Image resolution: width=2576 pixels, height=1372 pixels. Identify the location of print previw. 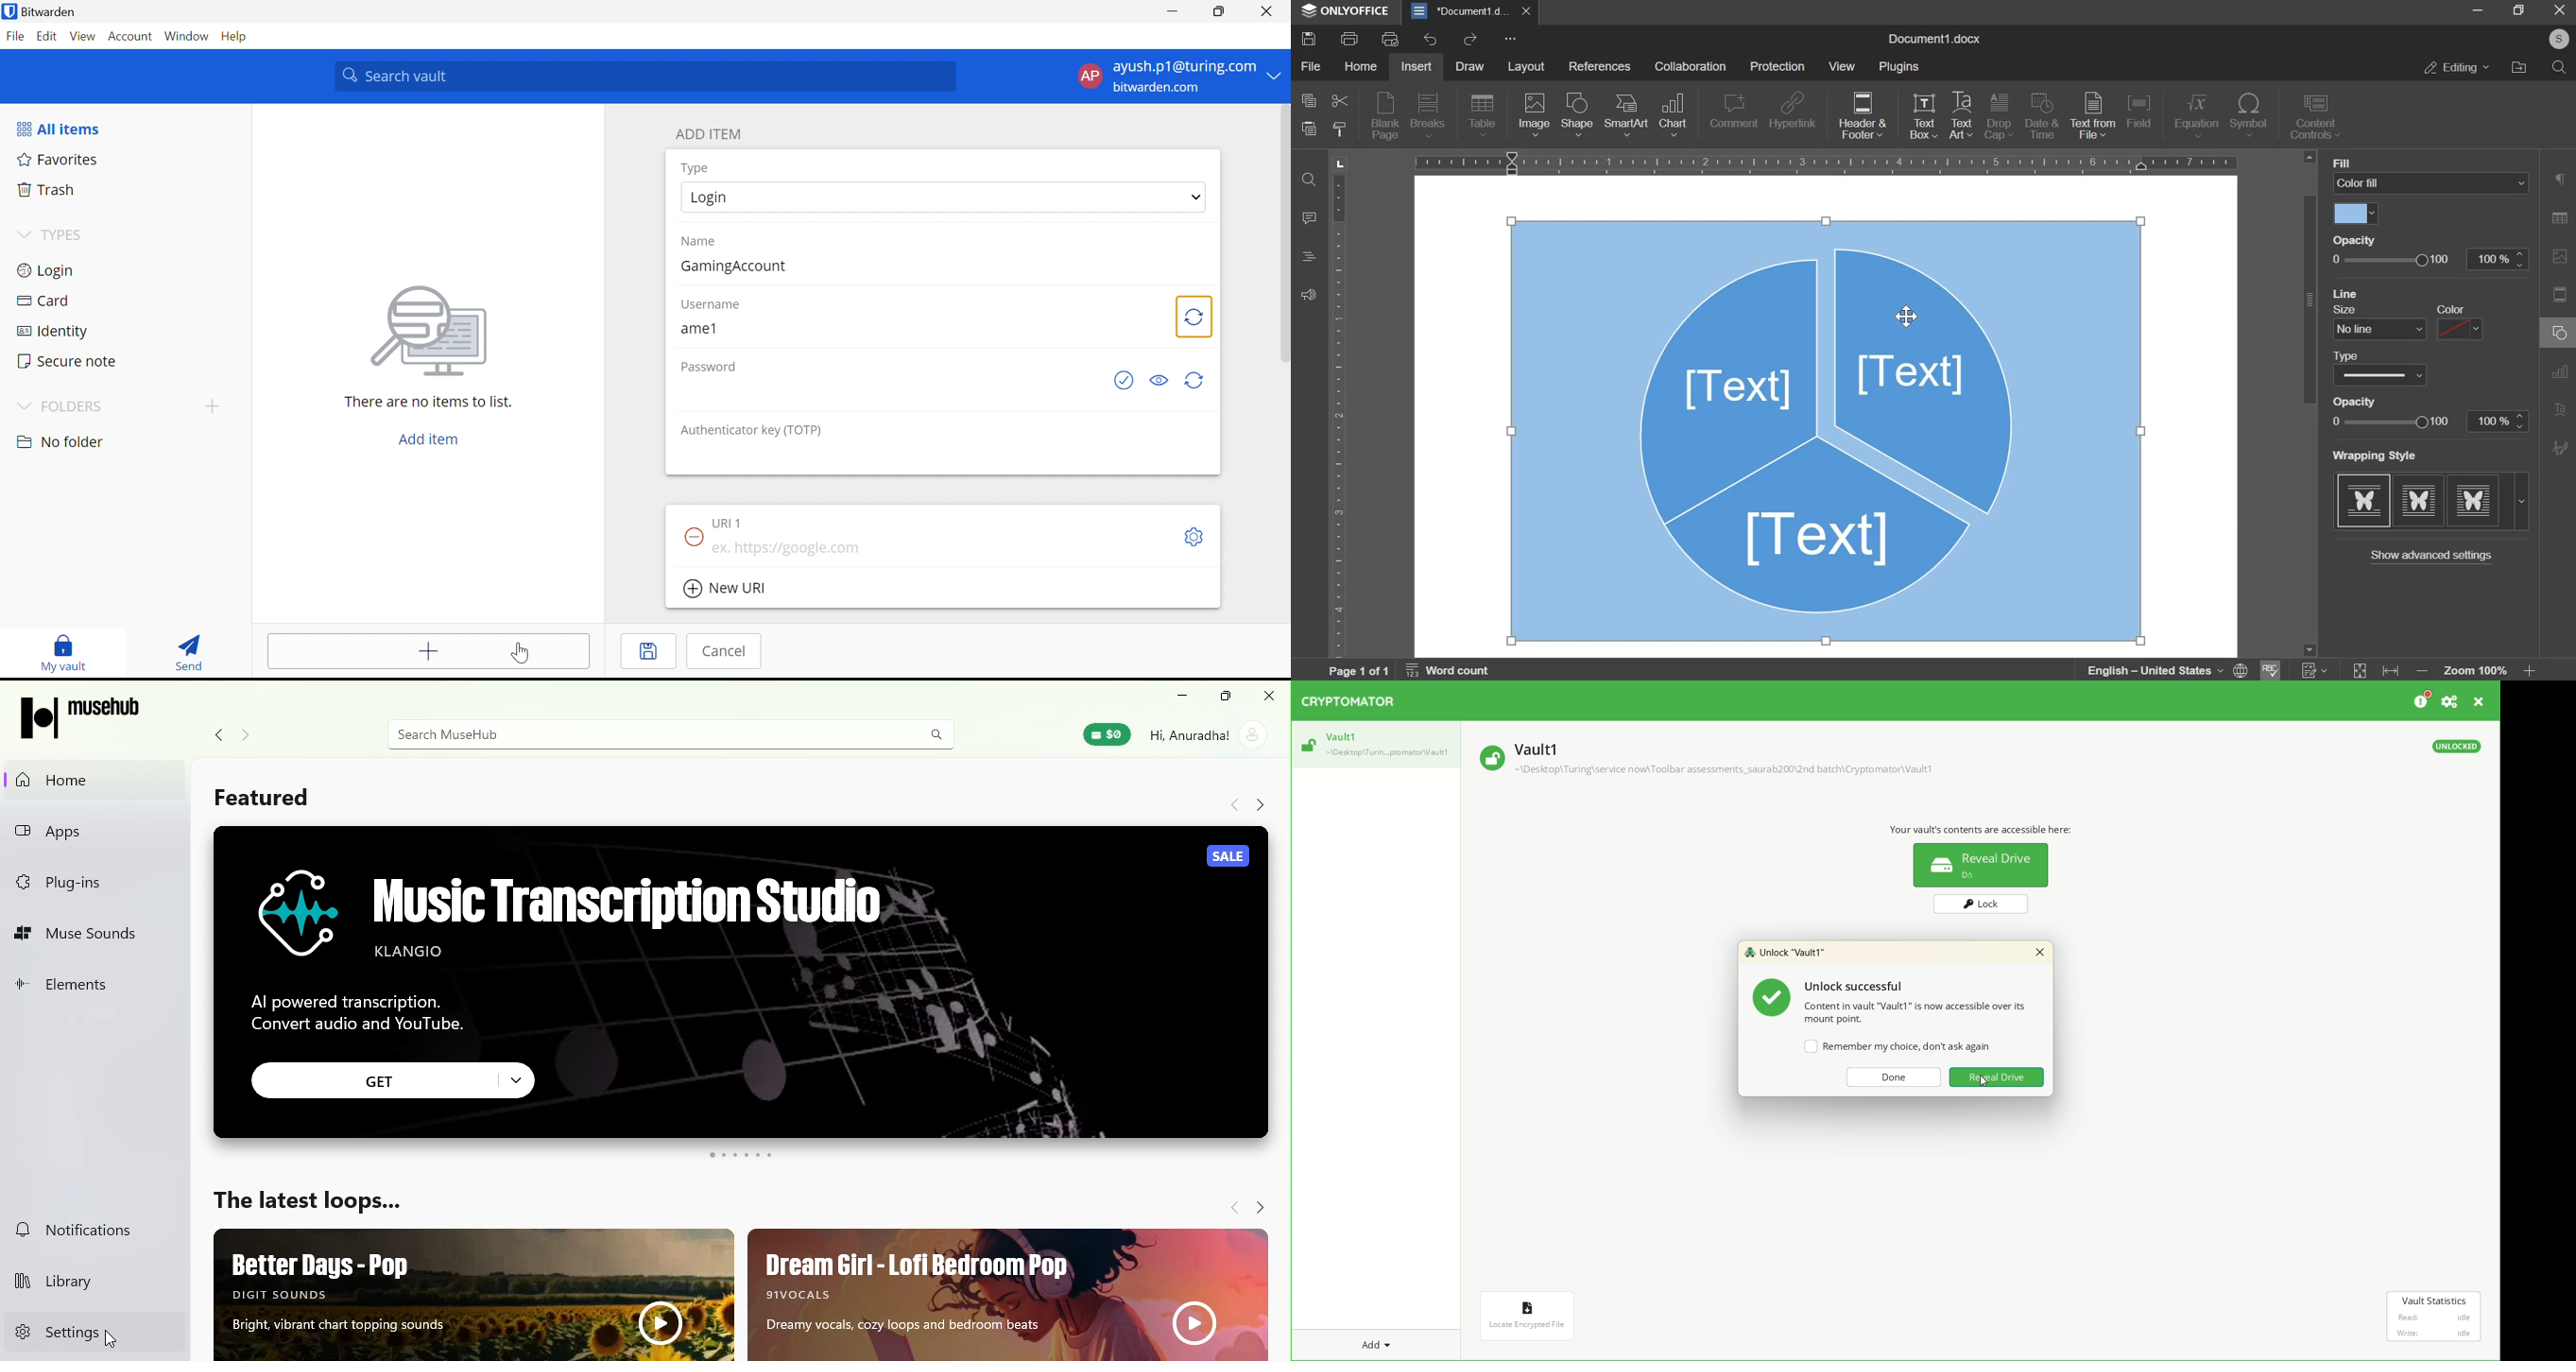
(1390, 39).